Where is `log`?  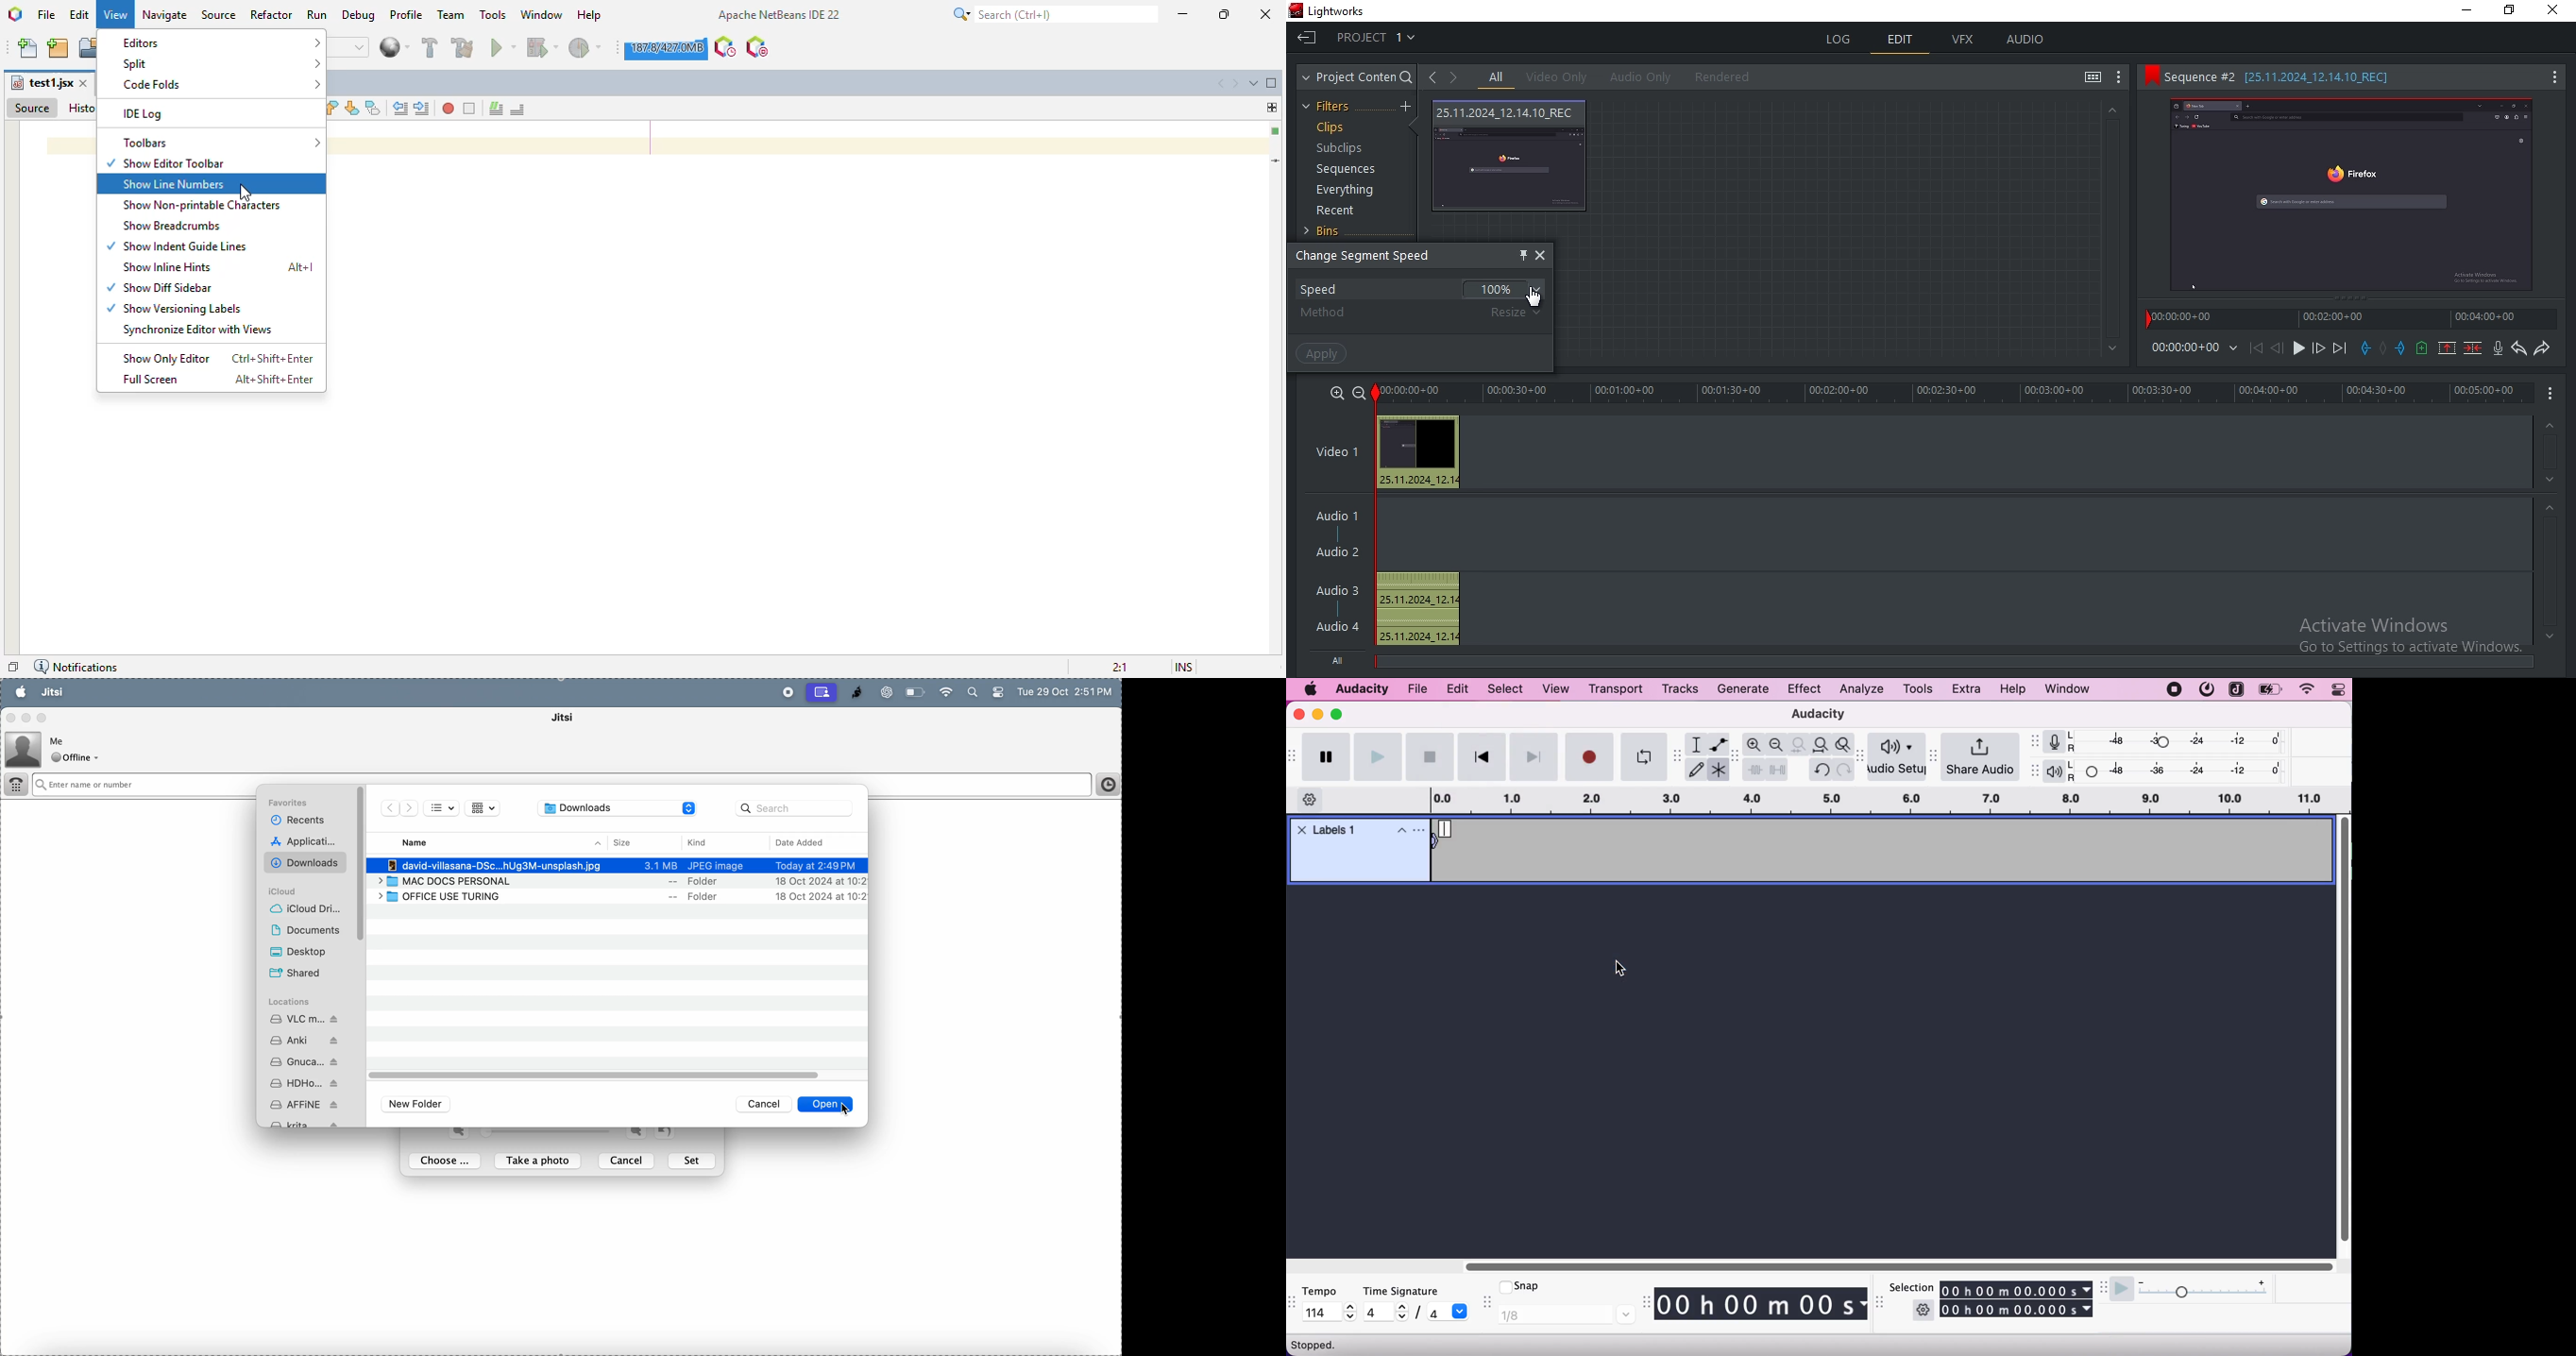 log is located at coordinates (1839, 37).